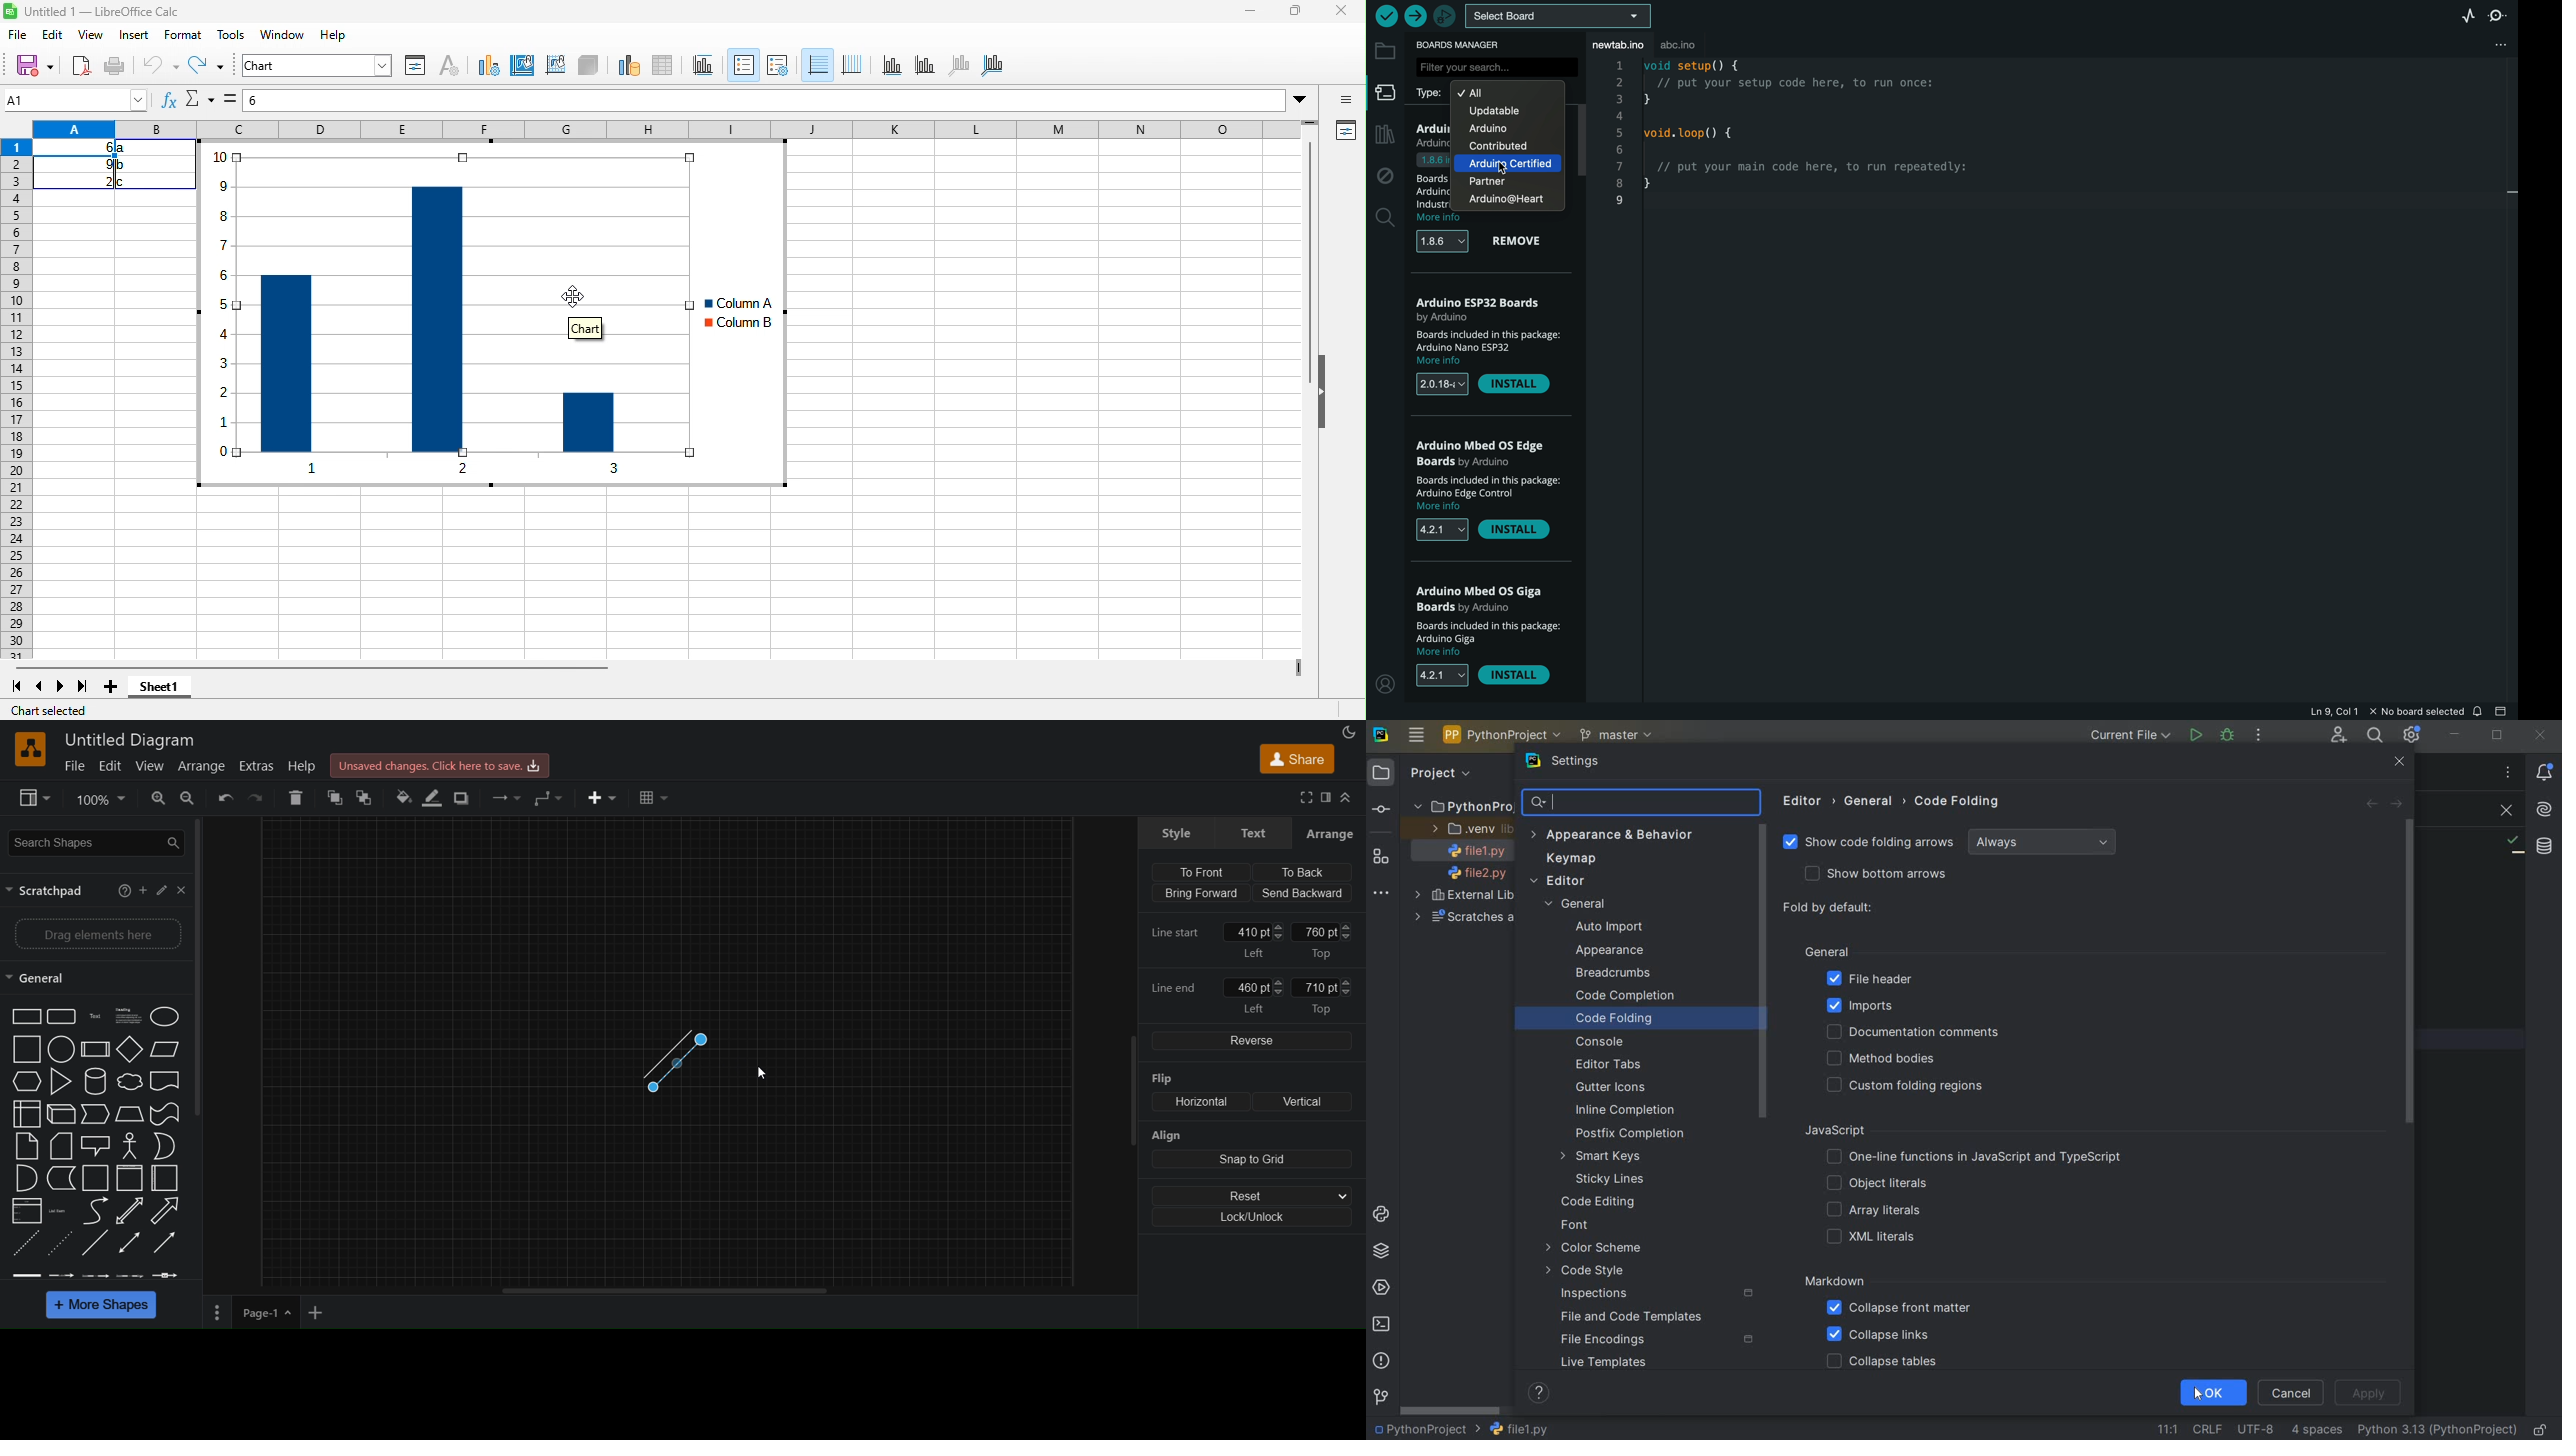  Describe the element at coordinates (1294, 12) in the screenshot. I see `maximize` at that location.